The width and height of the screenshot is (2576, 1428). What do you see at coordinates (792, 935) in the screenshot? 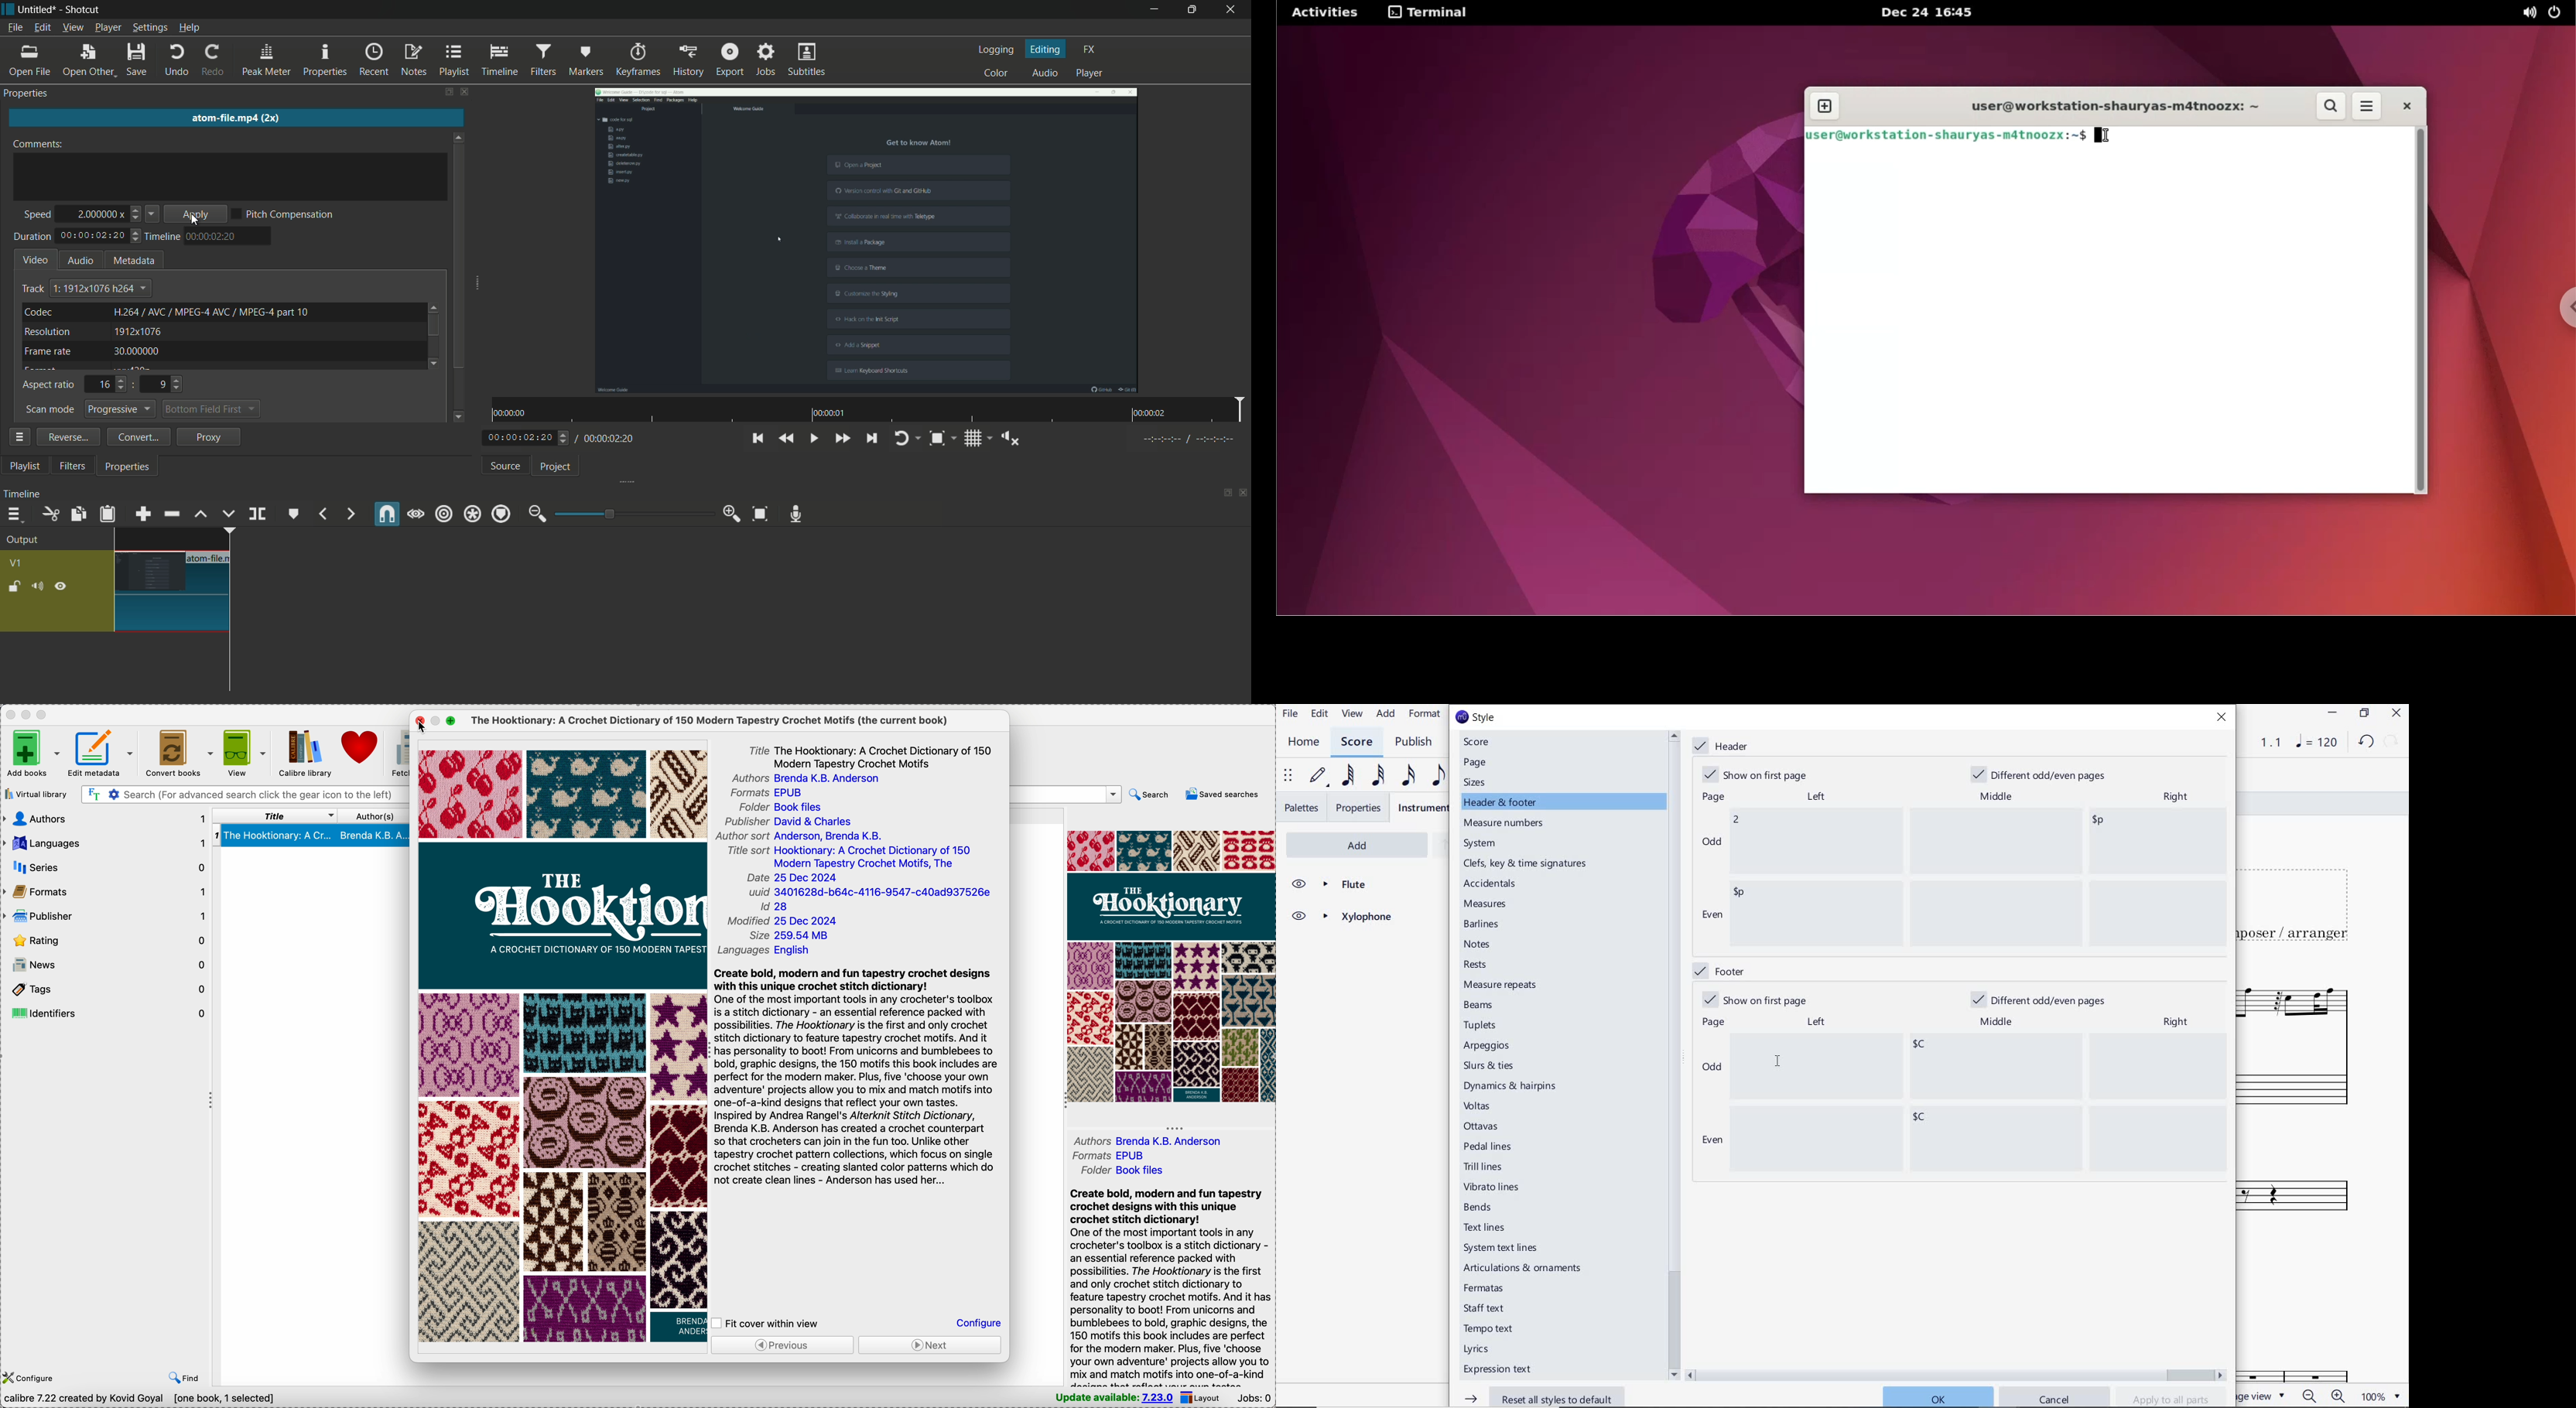
I see `size` at bounding box center [792, 935].